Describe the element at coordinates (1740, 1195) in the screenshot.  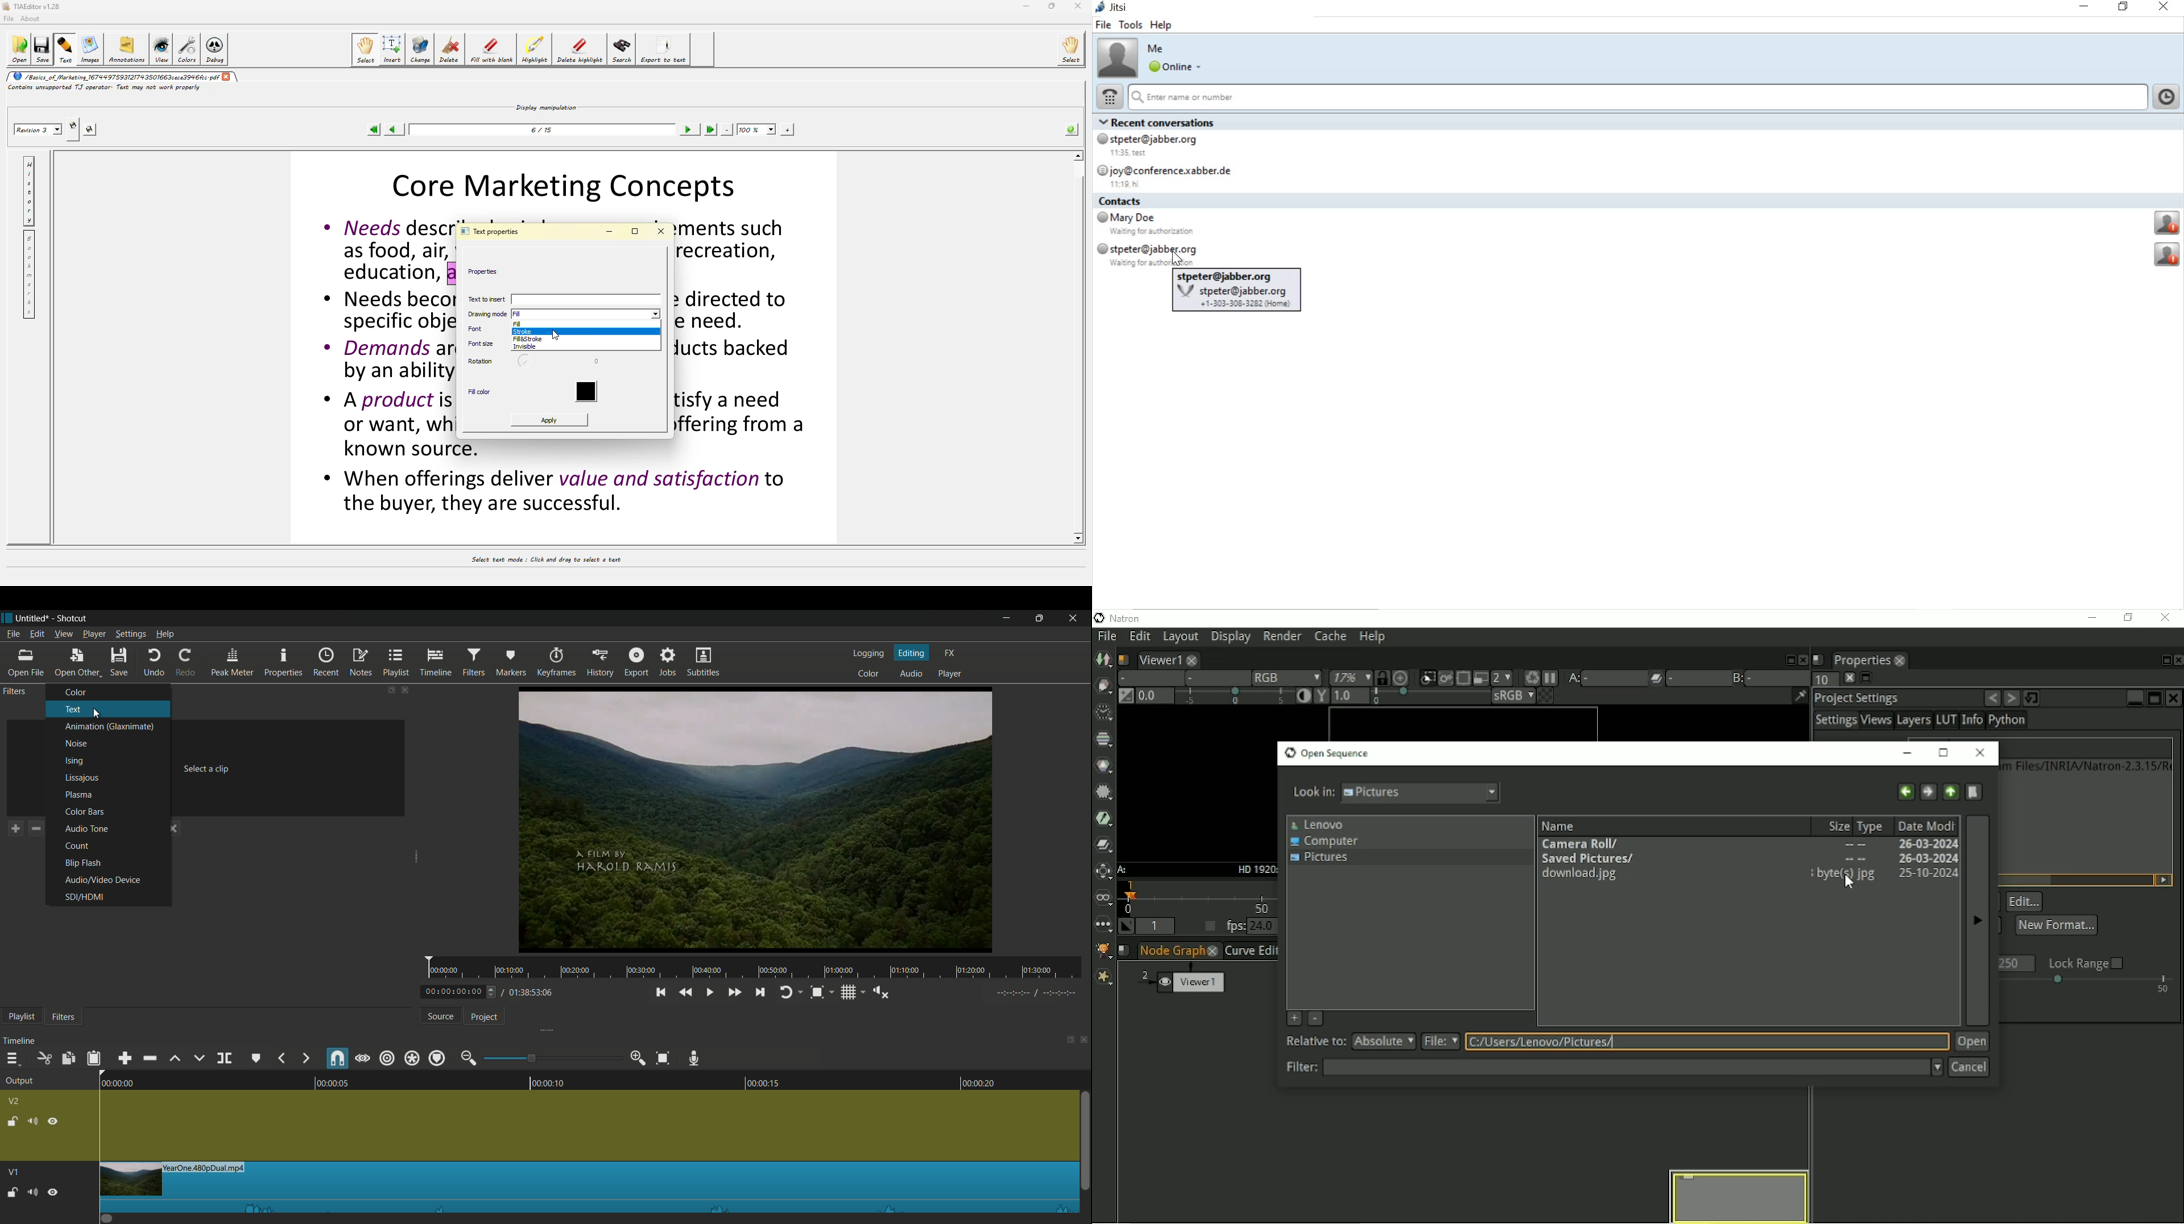
I see `Preview` at that location.